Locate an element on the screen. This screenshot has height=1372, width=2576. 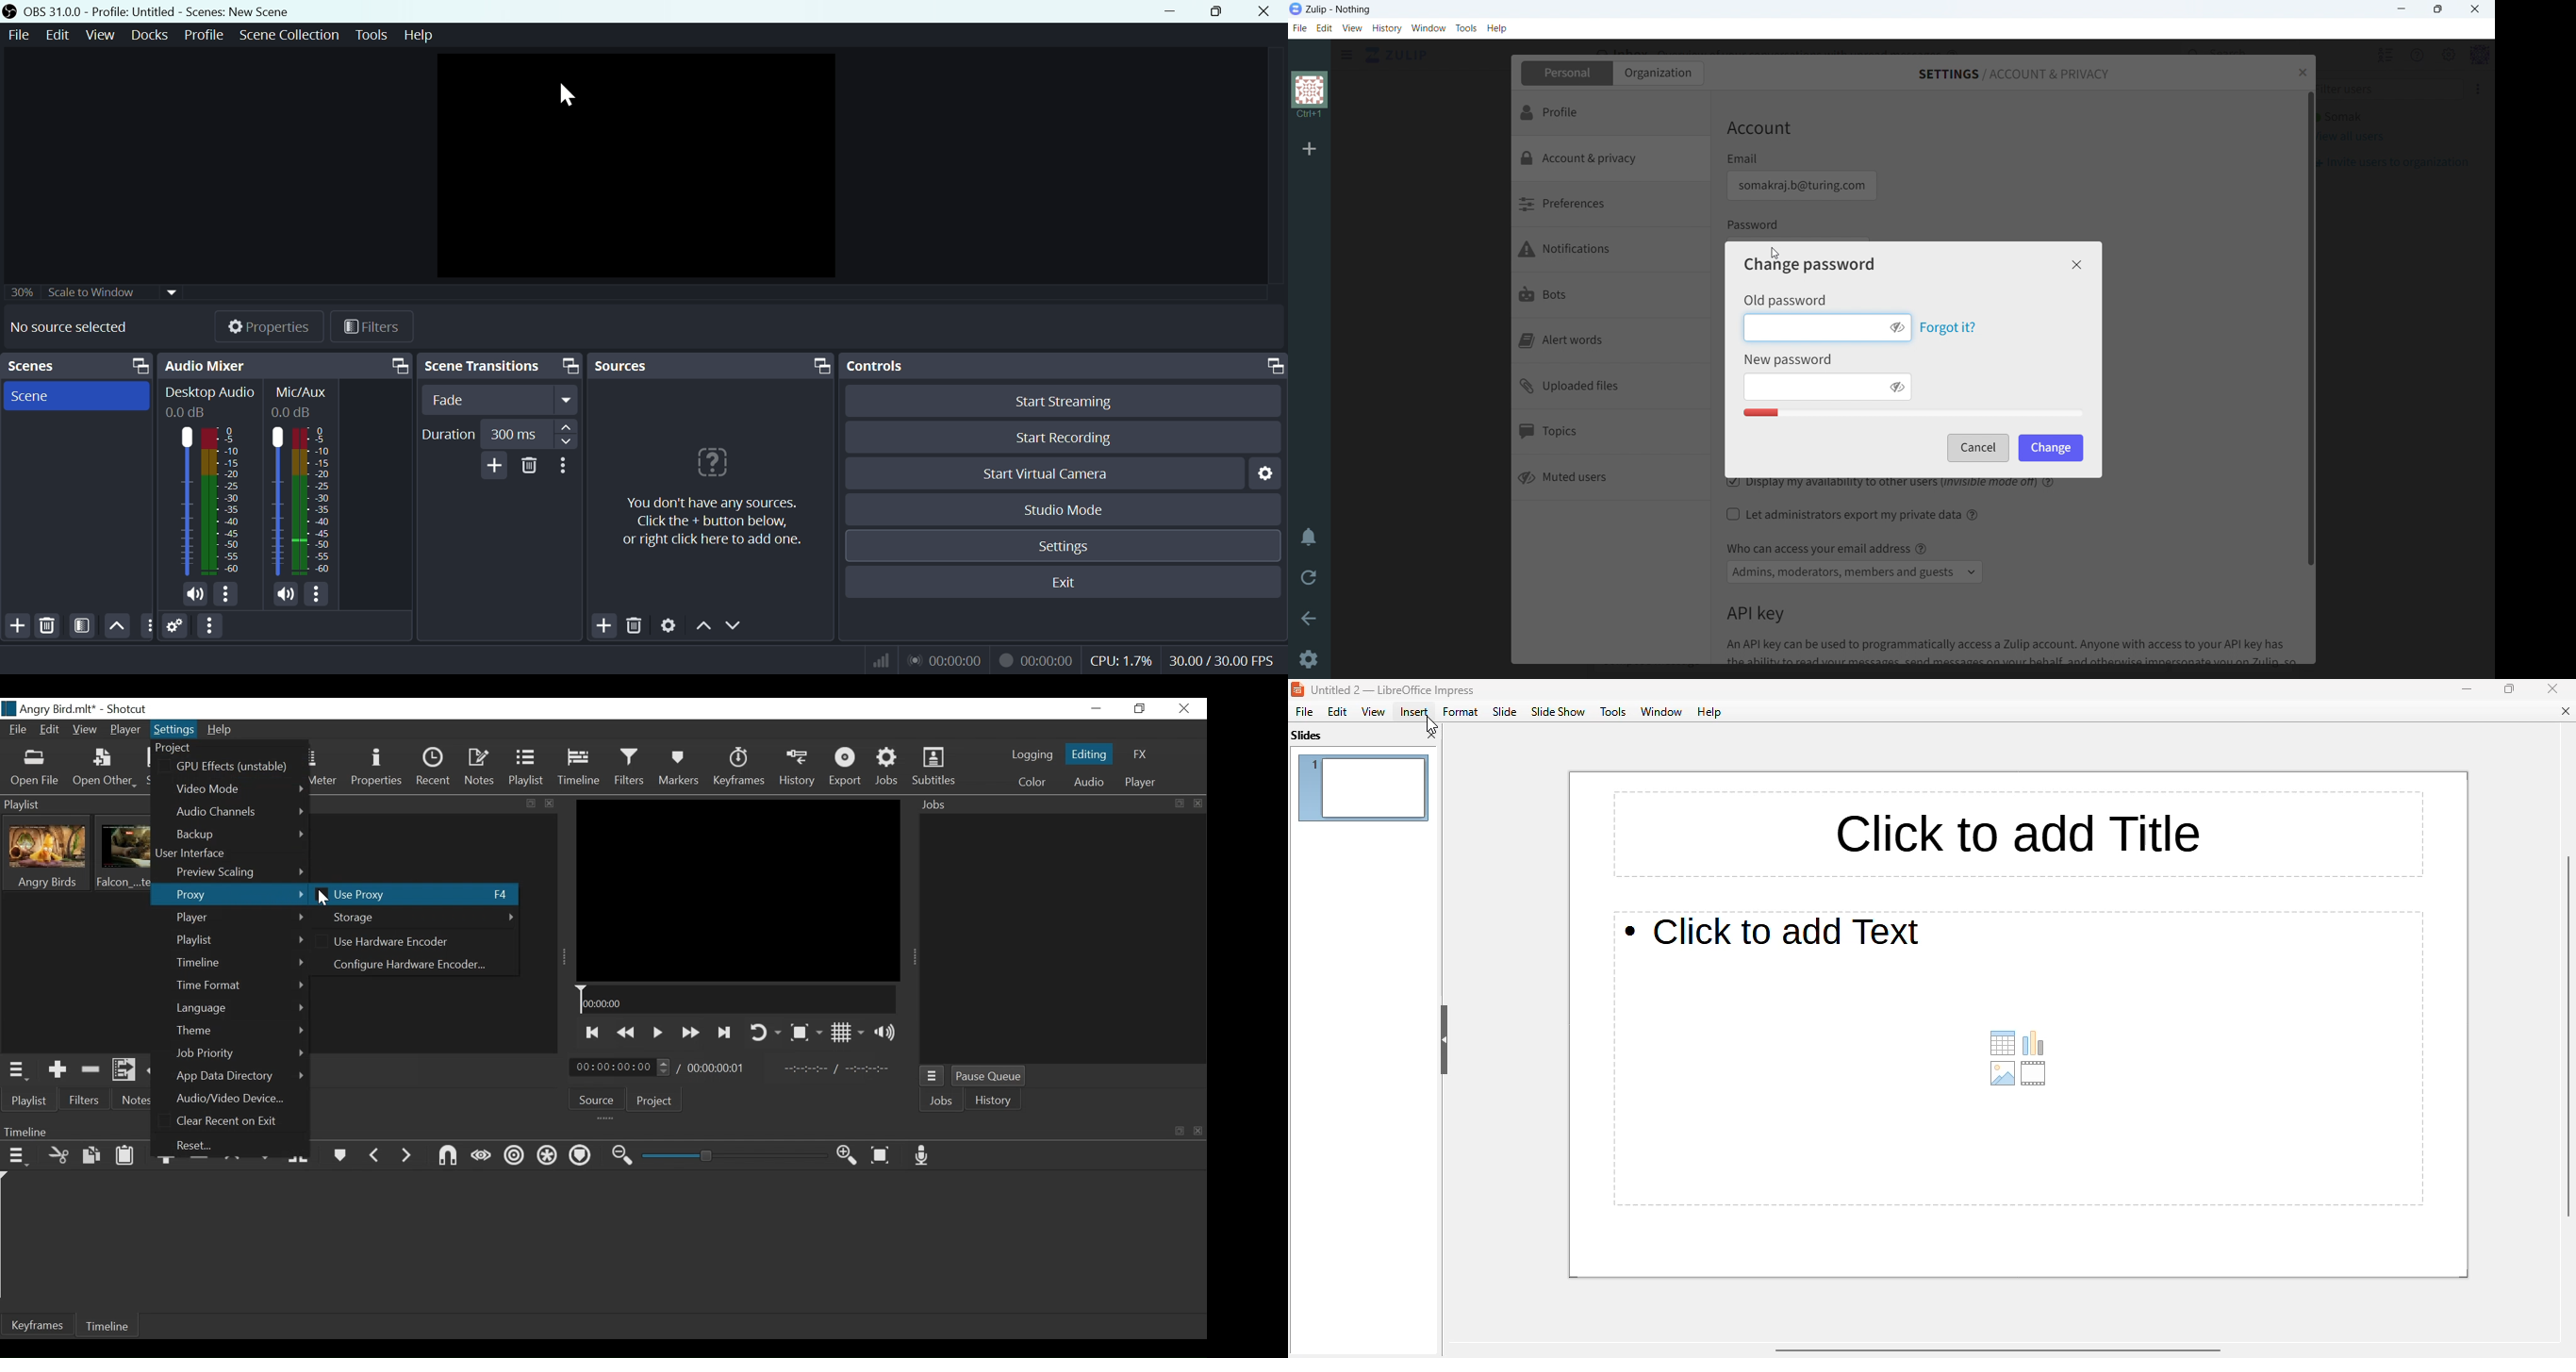
profile menu is located at coordinates (2480, 55).